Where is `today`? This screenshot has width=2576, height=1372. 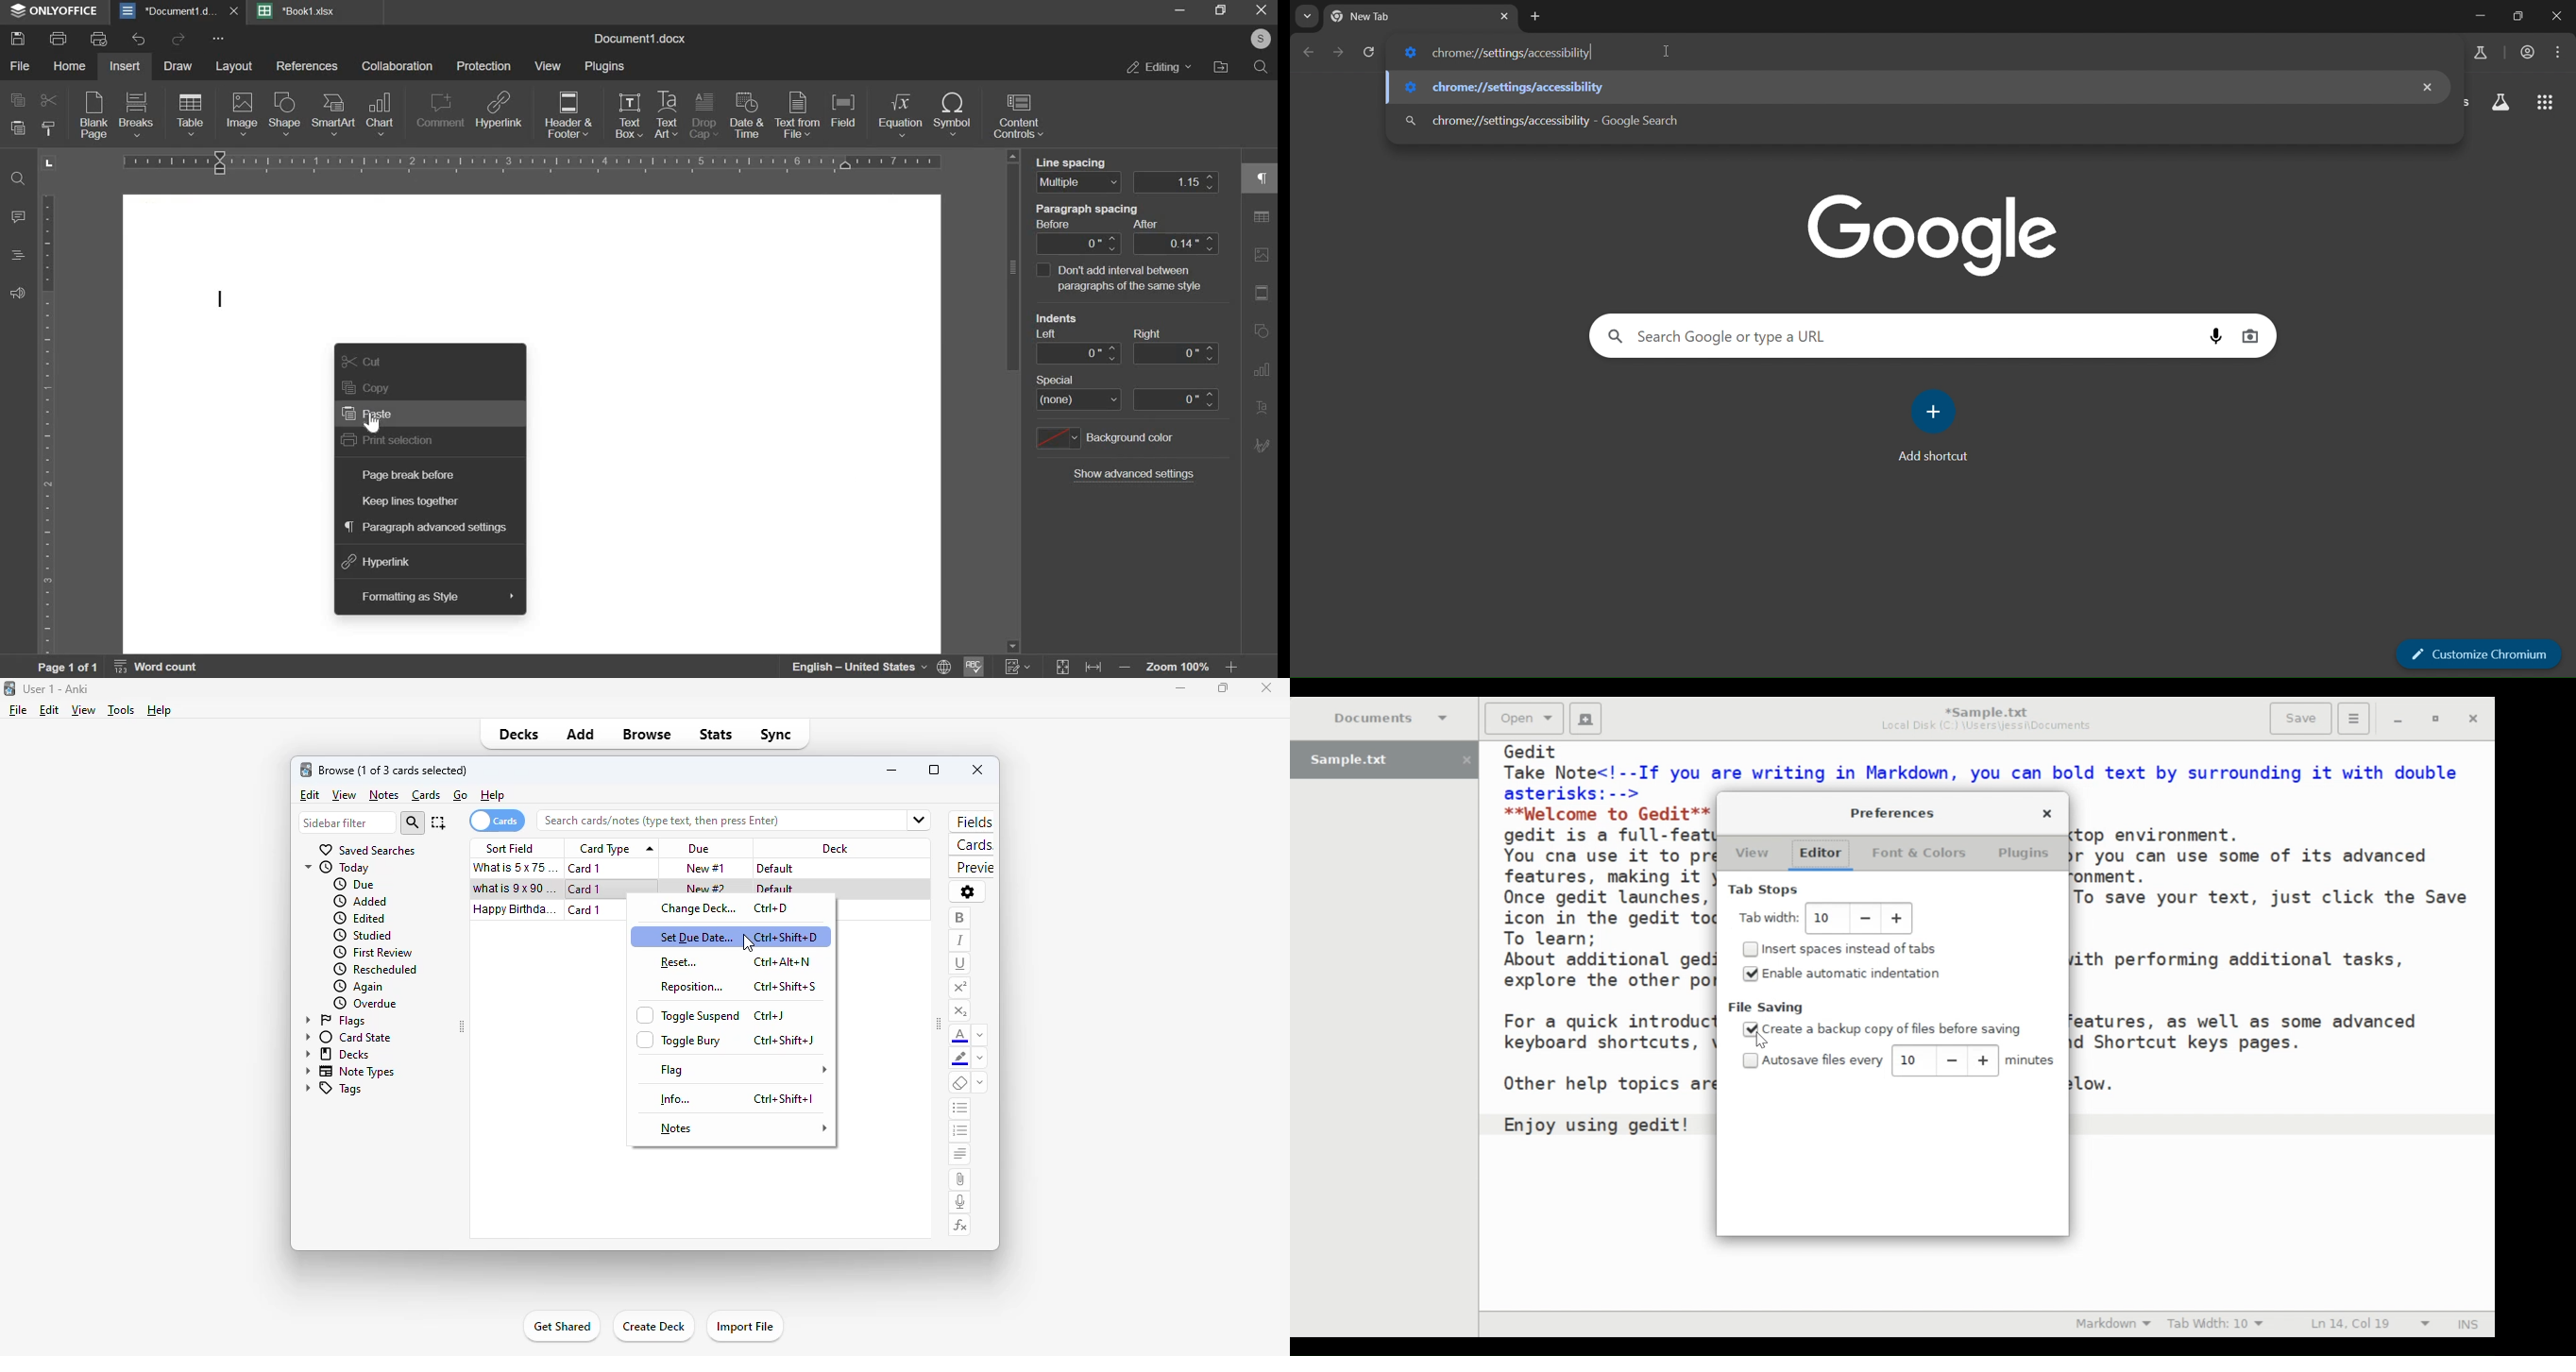 today is located at coordinates (338, 868).